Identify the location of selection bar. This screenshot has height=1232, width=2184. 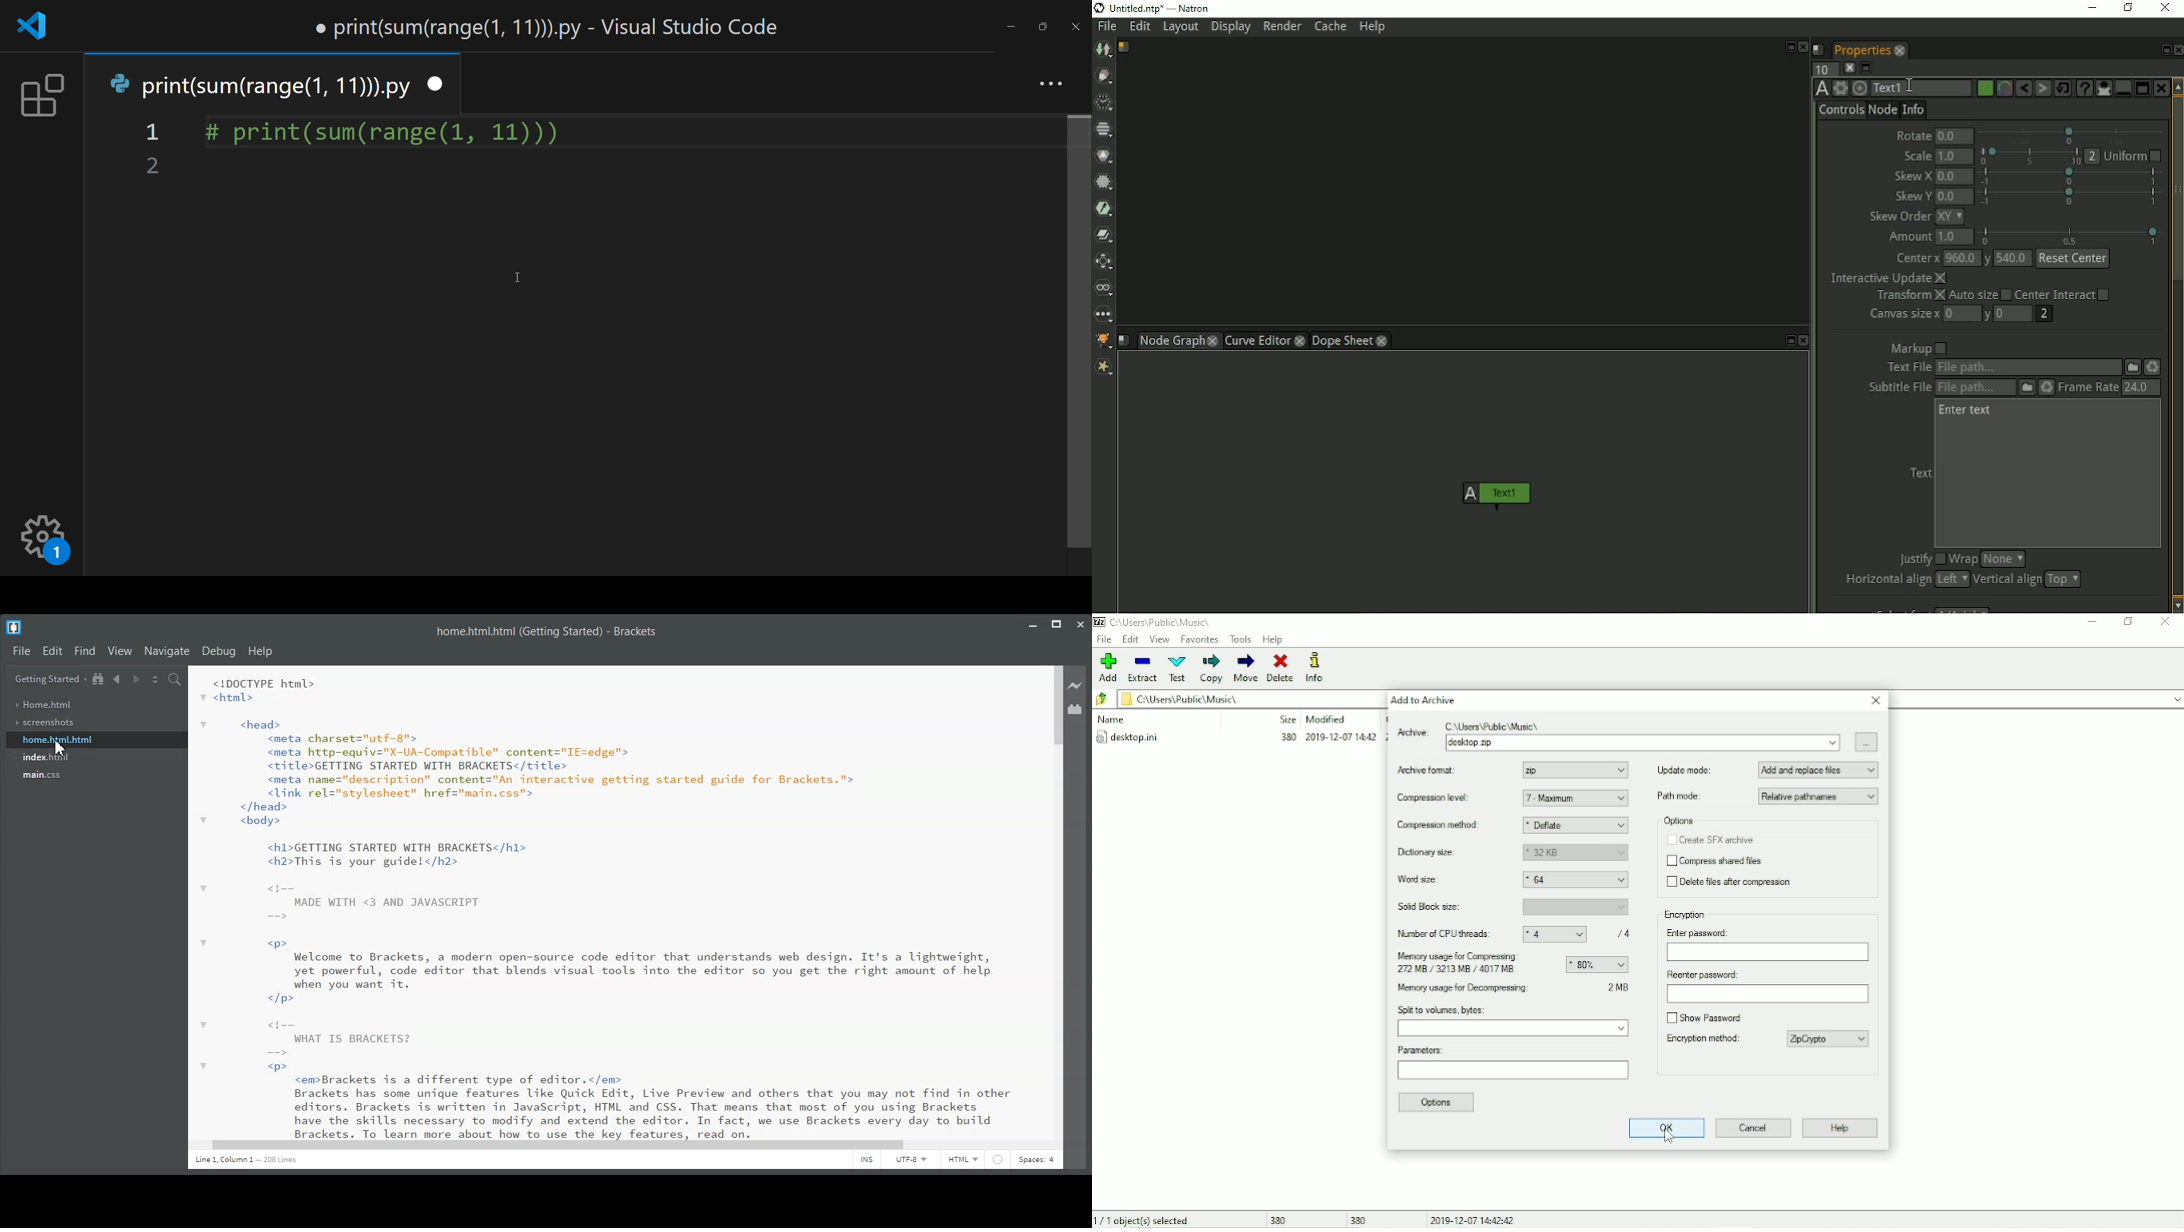
(2030, 156).